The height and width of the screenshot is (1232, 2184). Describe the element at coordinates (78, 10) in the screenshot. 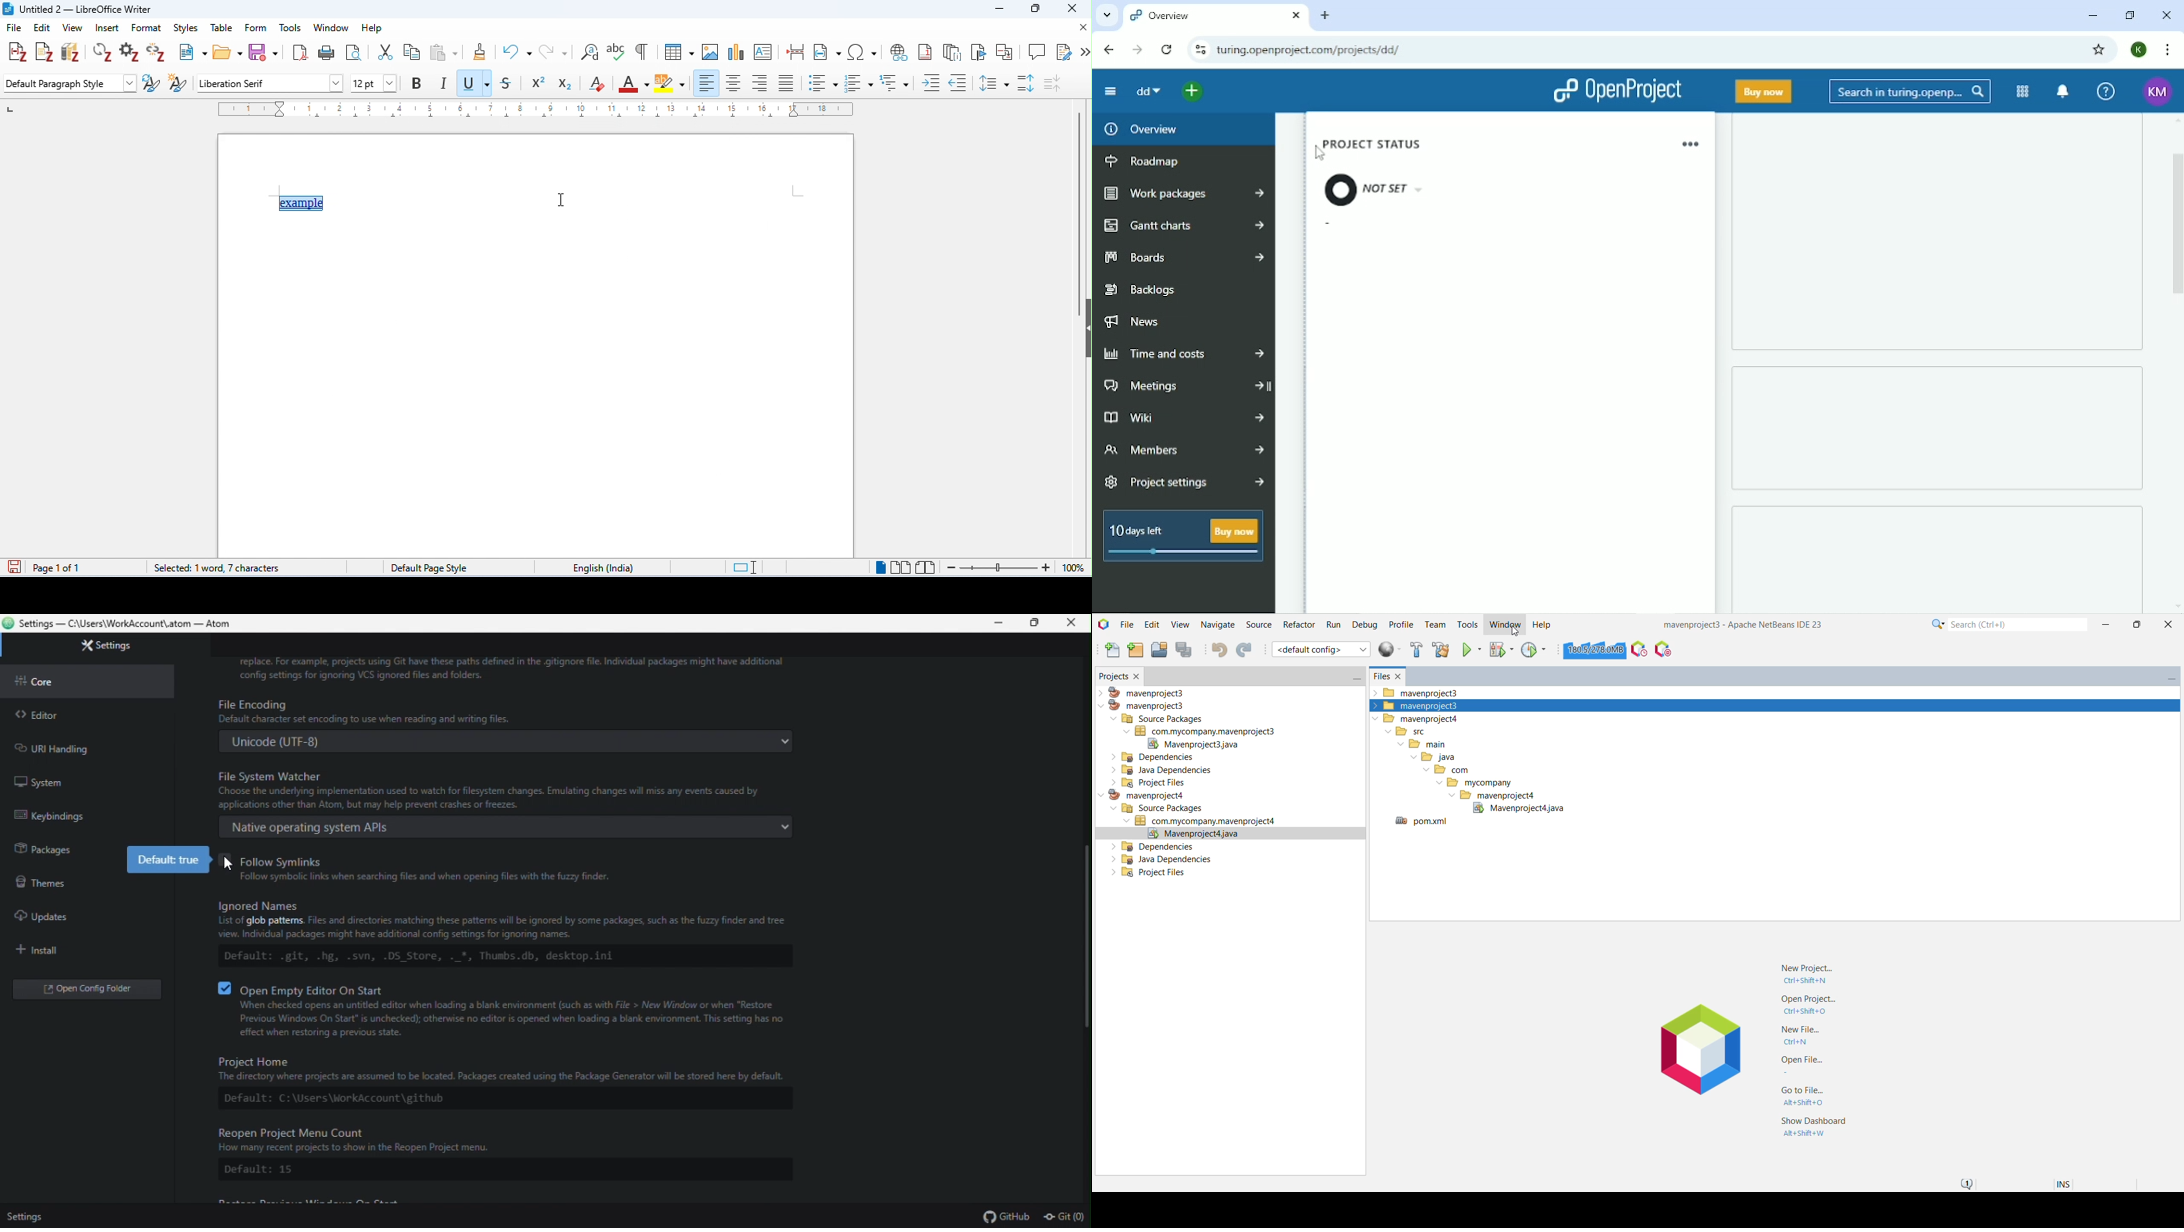

I see `title` at that location.